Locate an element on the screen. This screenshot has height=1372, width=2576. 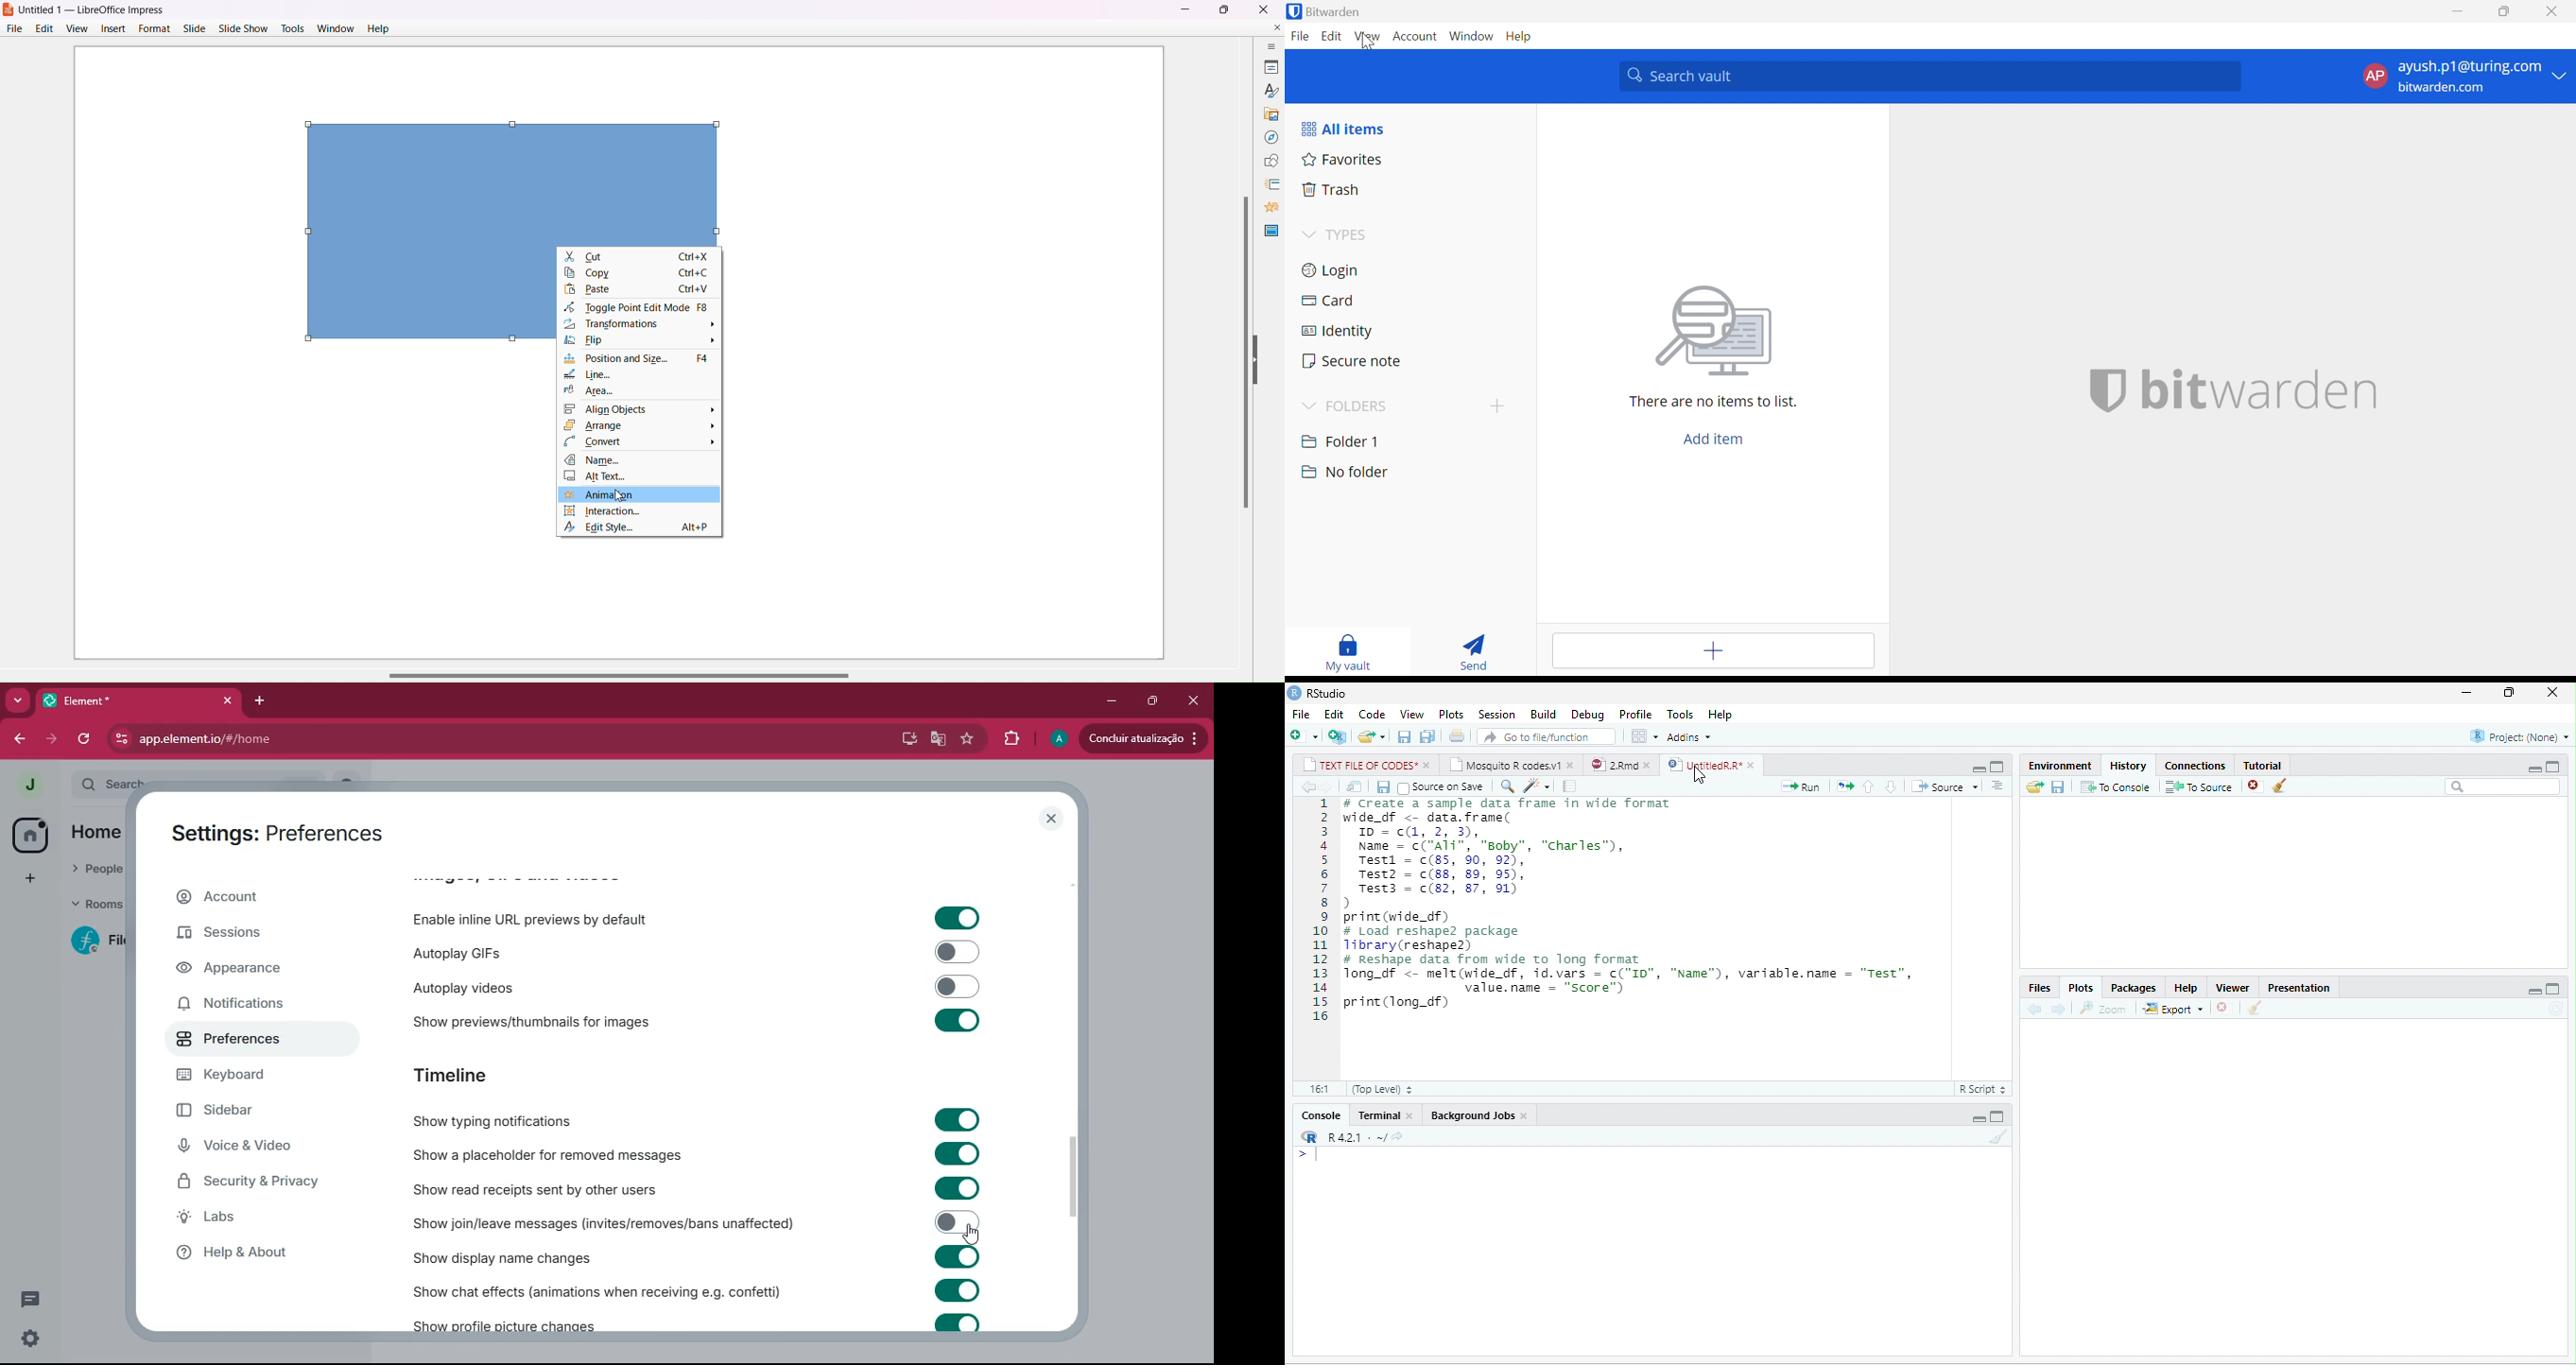
Insert is located at coordinates (113, 29).